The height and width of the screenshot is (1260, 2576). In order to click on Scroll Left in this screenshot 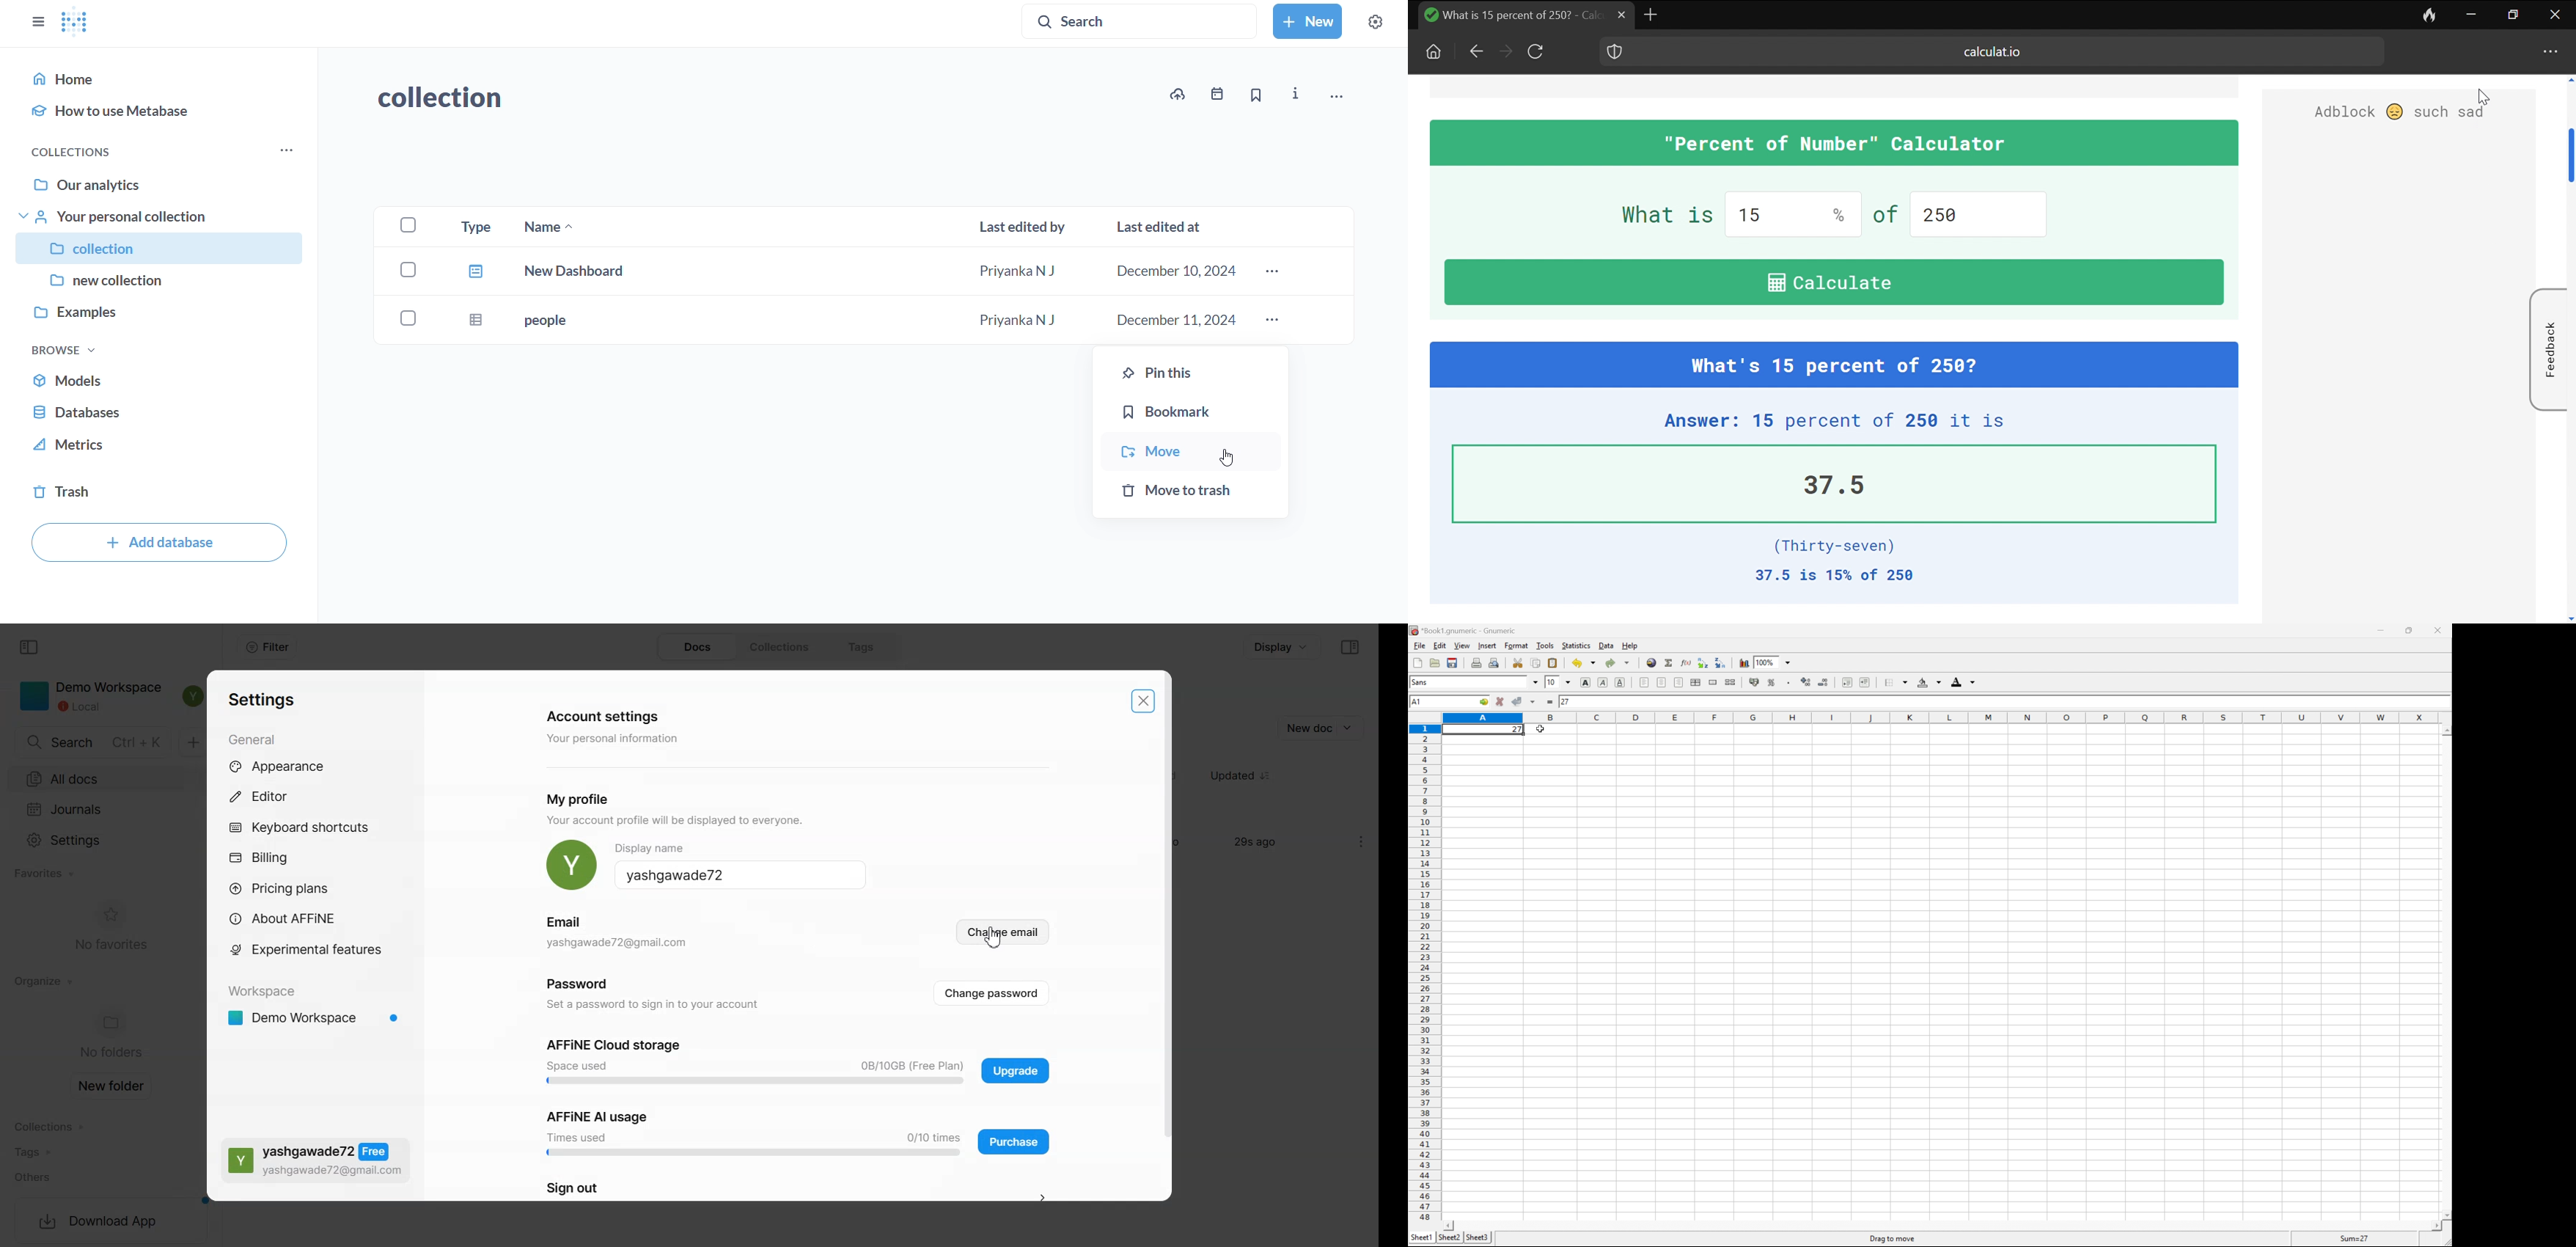, I will do `click(1447, 1226)`.